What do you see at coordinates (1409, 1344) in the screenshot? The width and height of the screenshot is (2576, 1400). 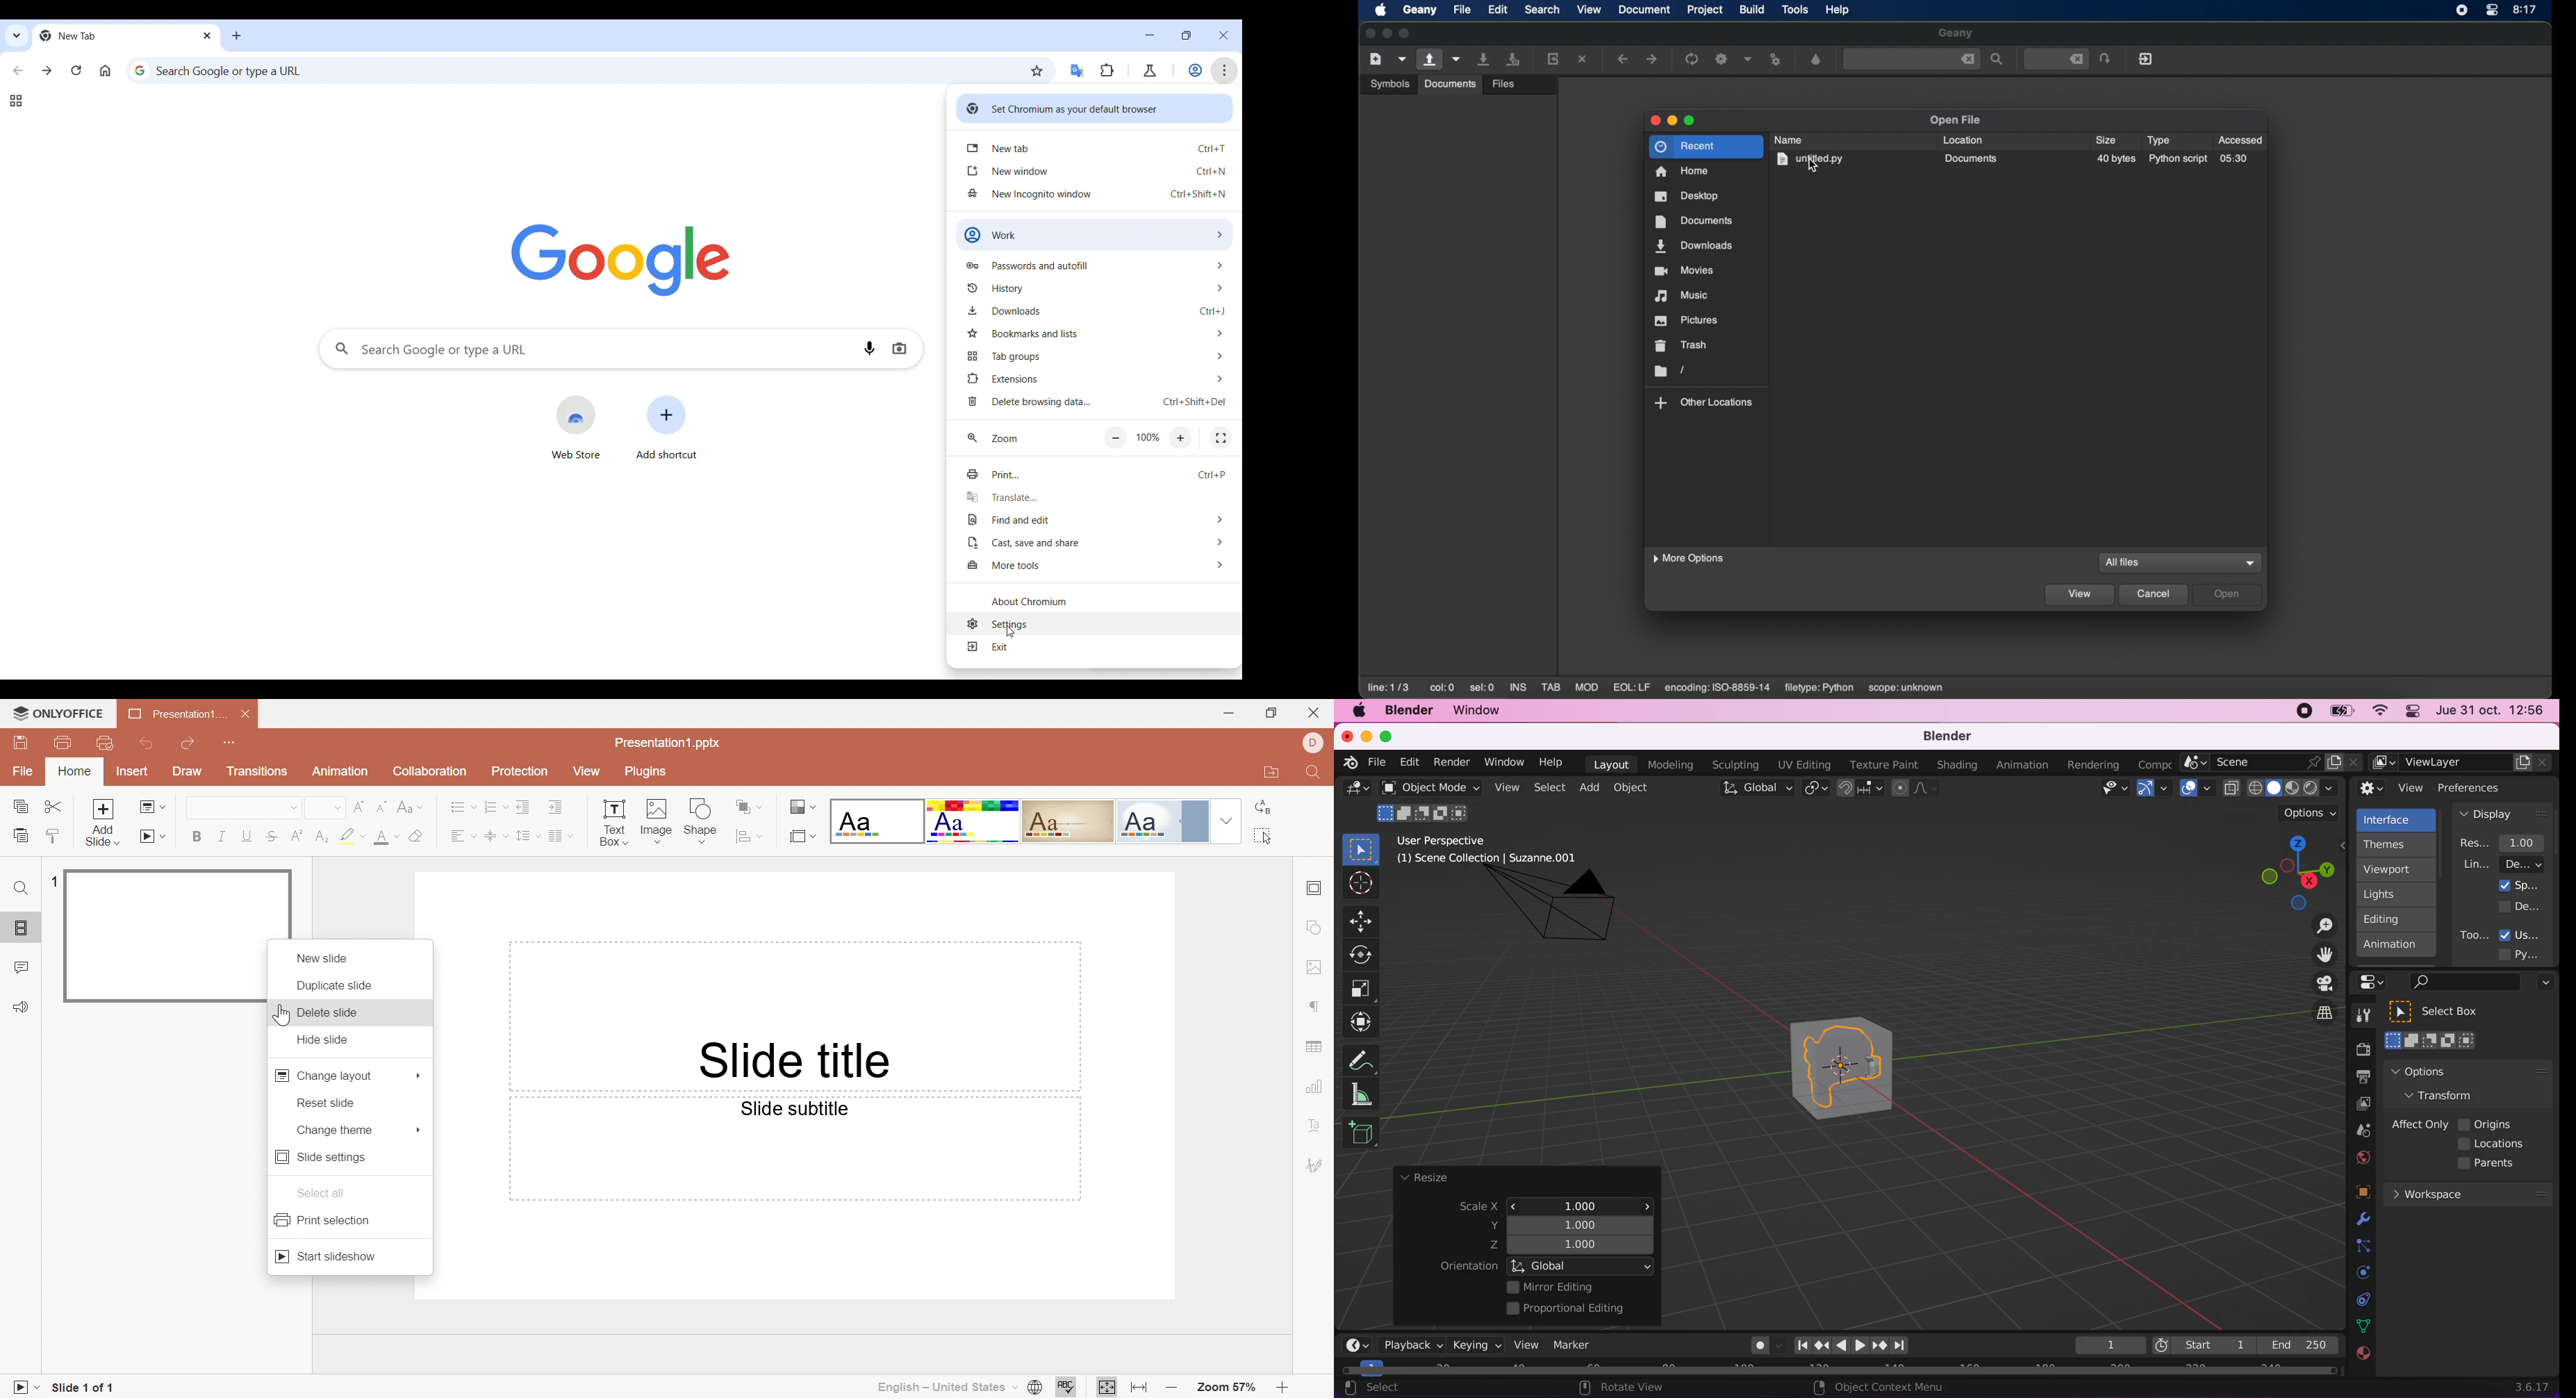 I see `playback` at bounding box center [1409, 1344].